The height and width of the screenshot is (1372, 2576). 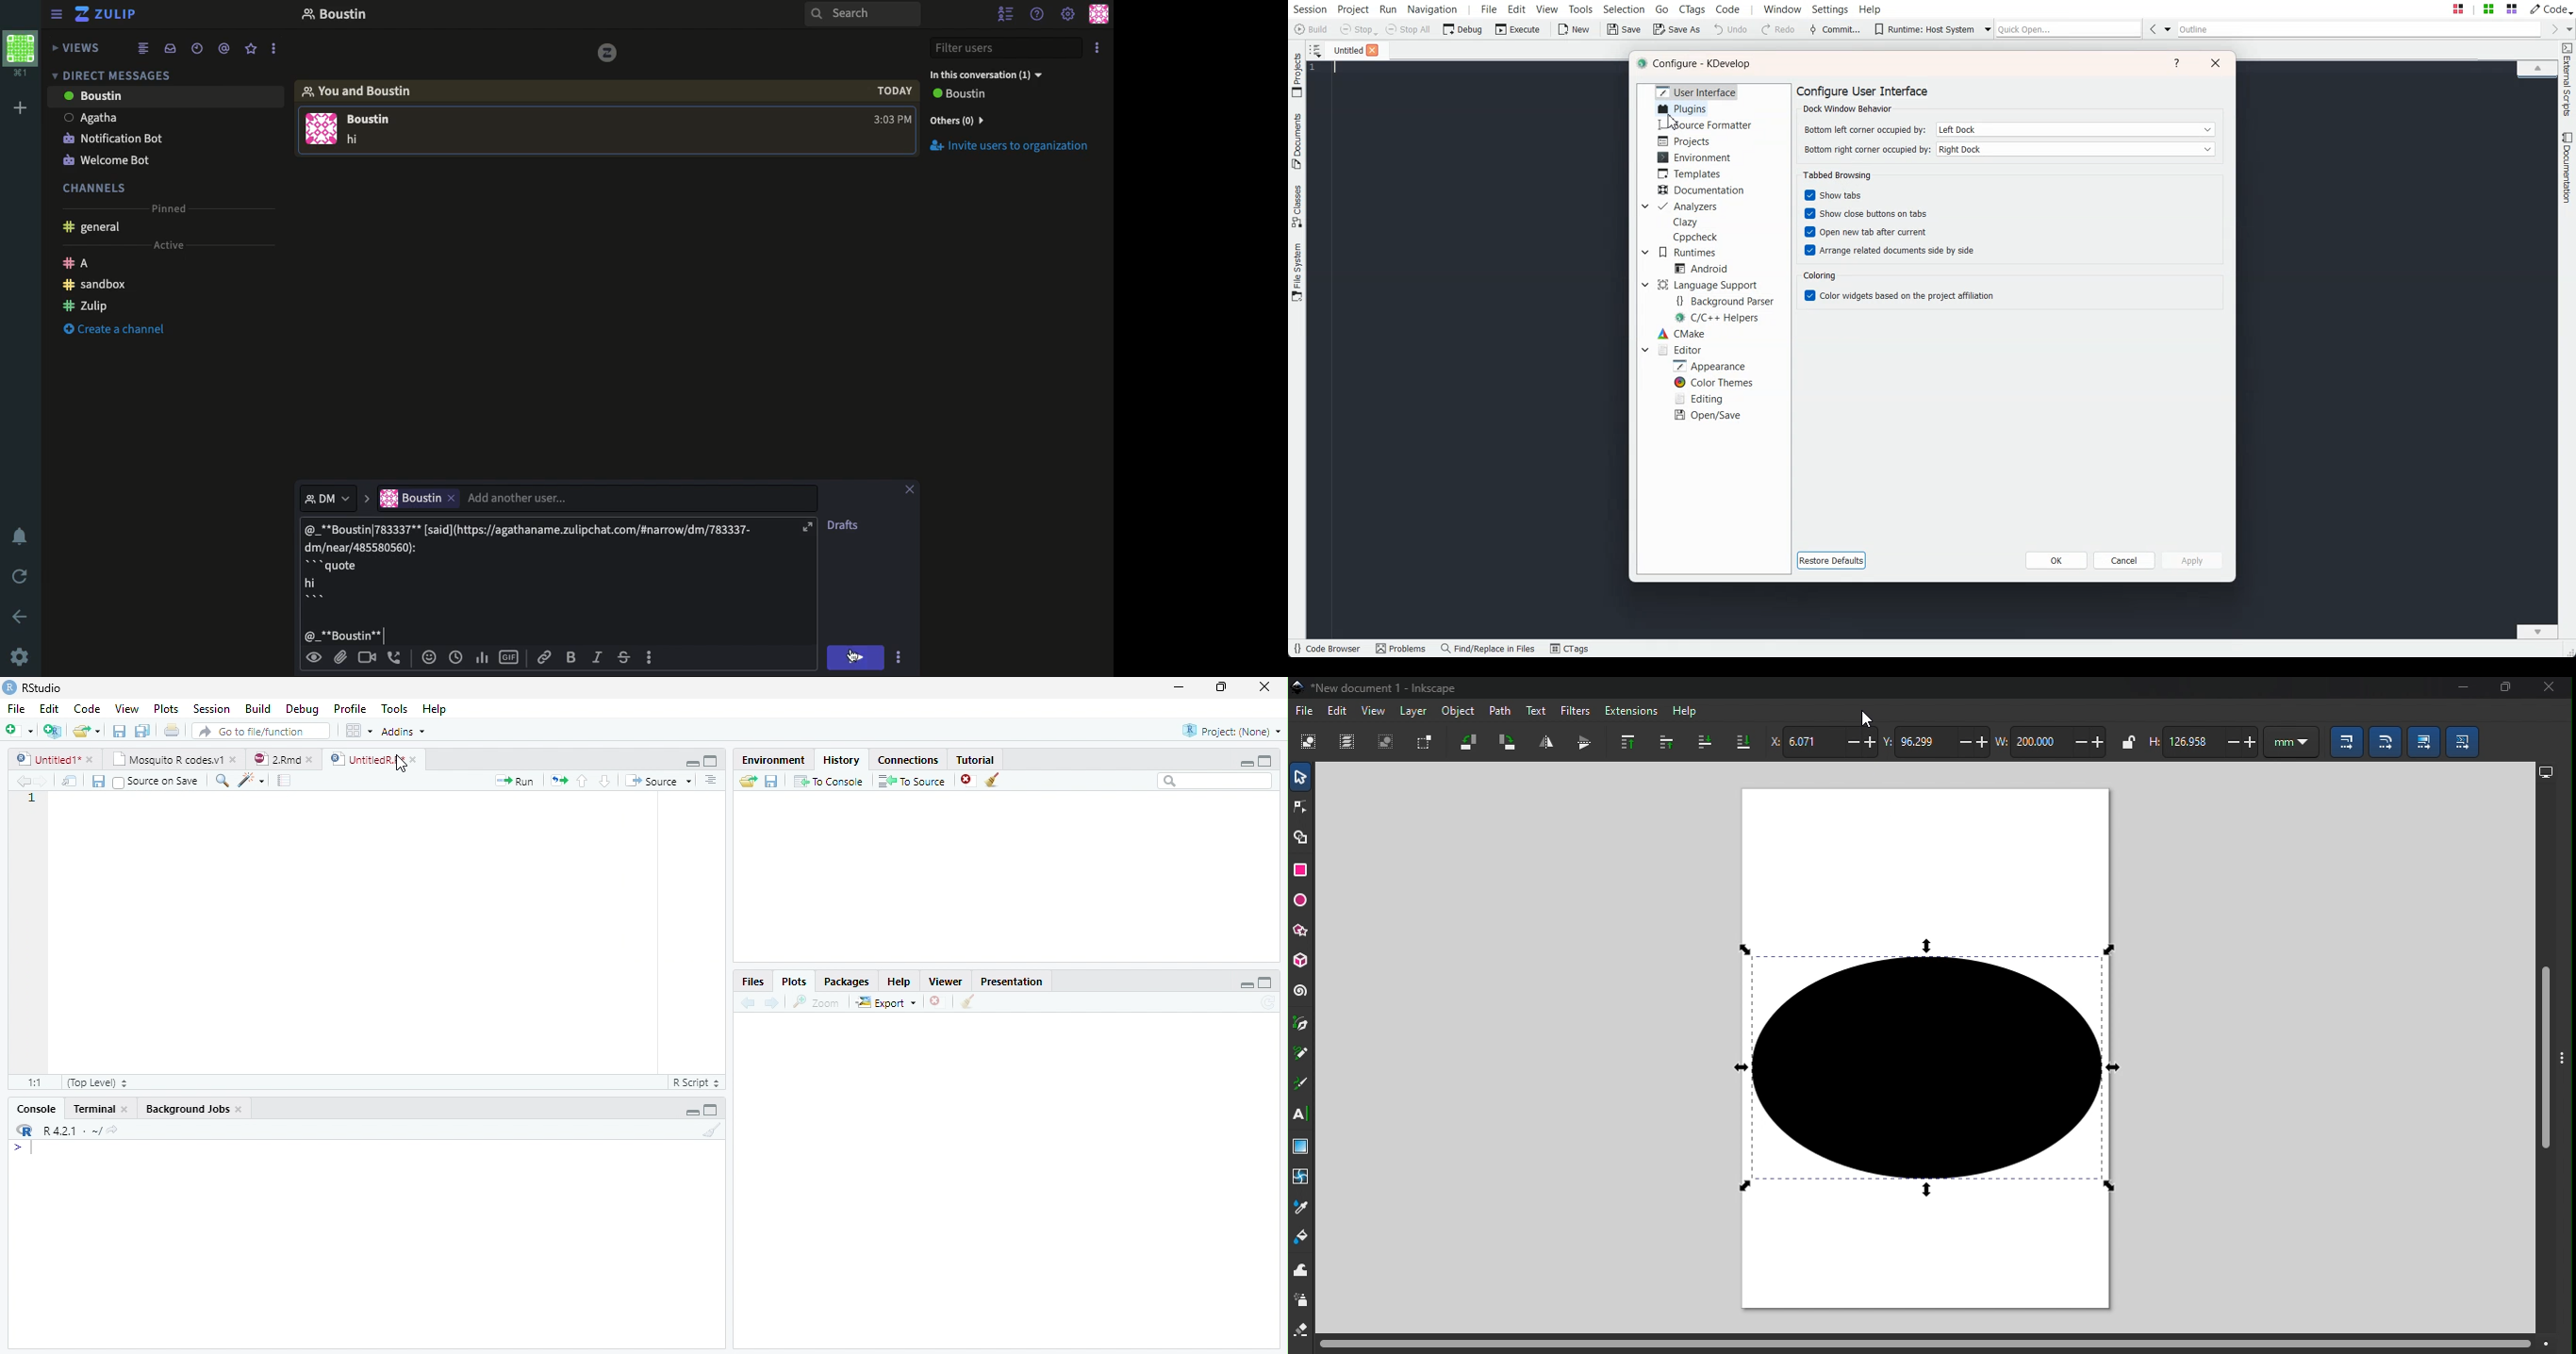 What do you see at coordinates (196, 47) in the screenshot?
I see `Time` at bounding box center [196, 47].